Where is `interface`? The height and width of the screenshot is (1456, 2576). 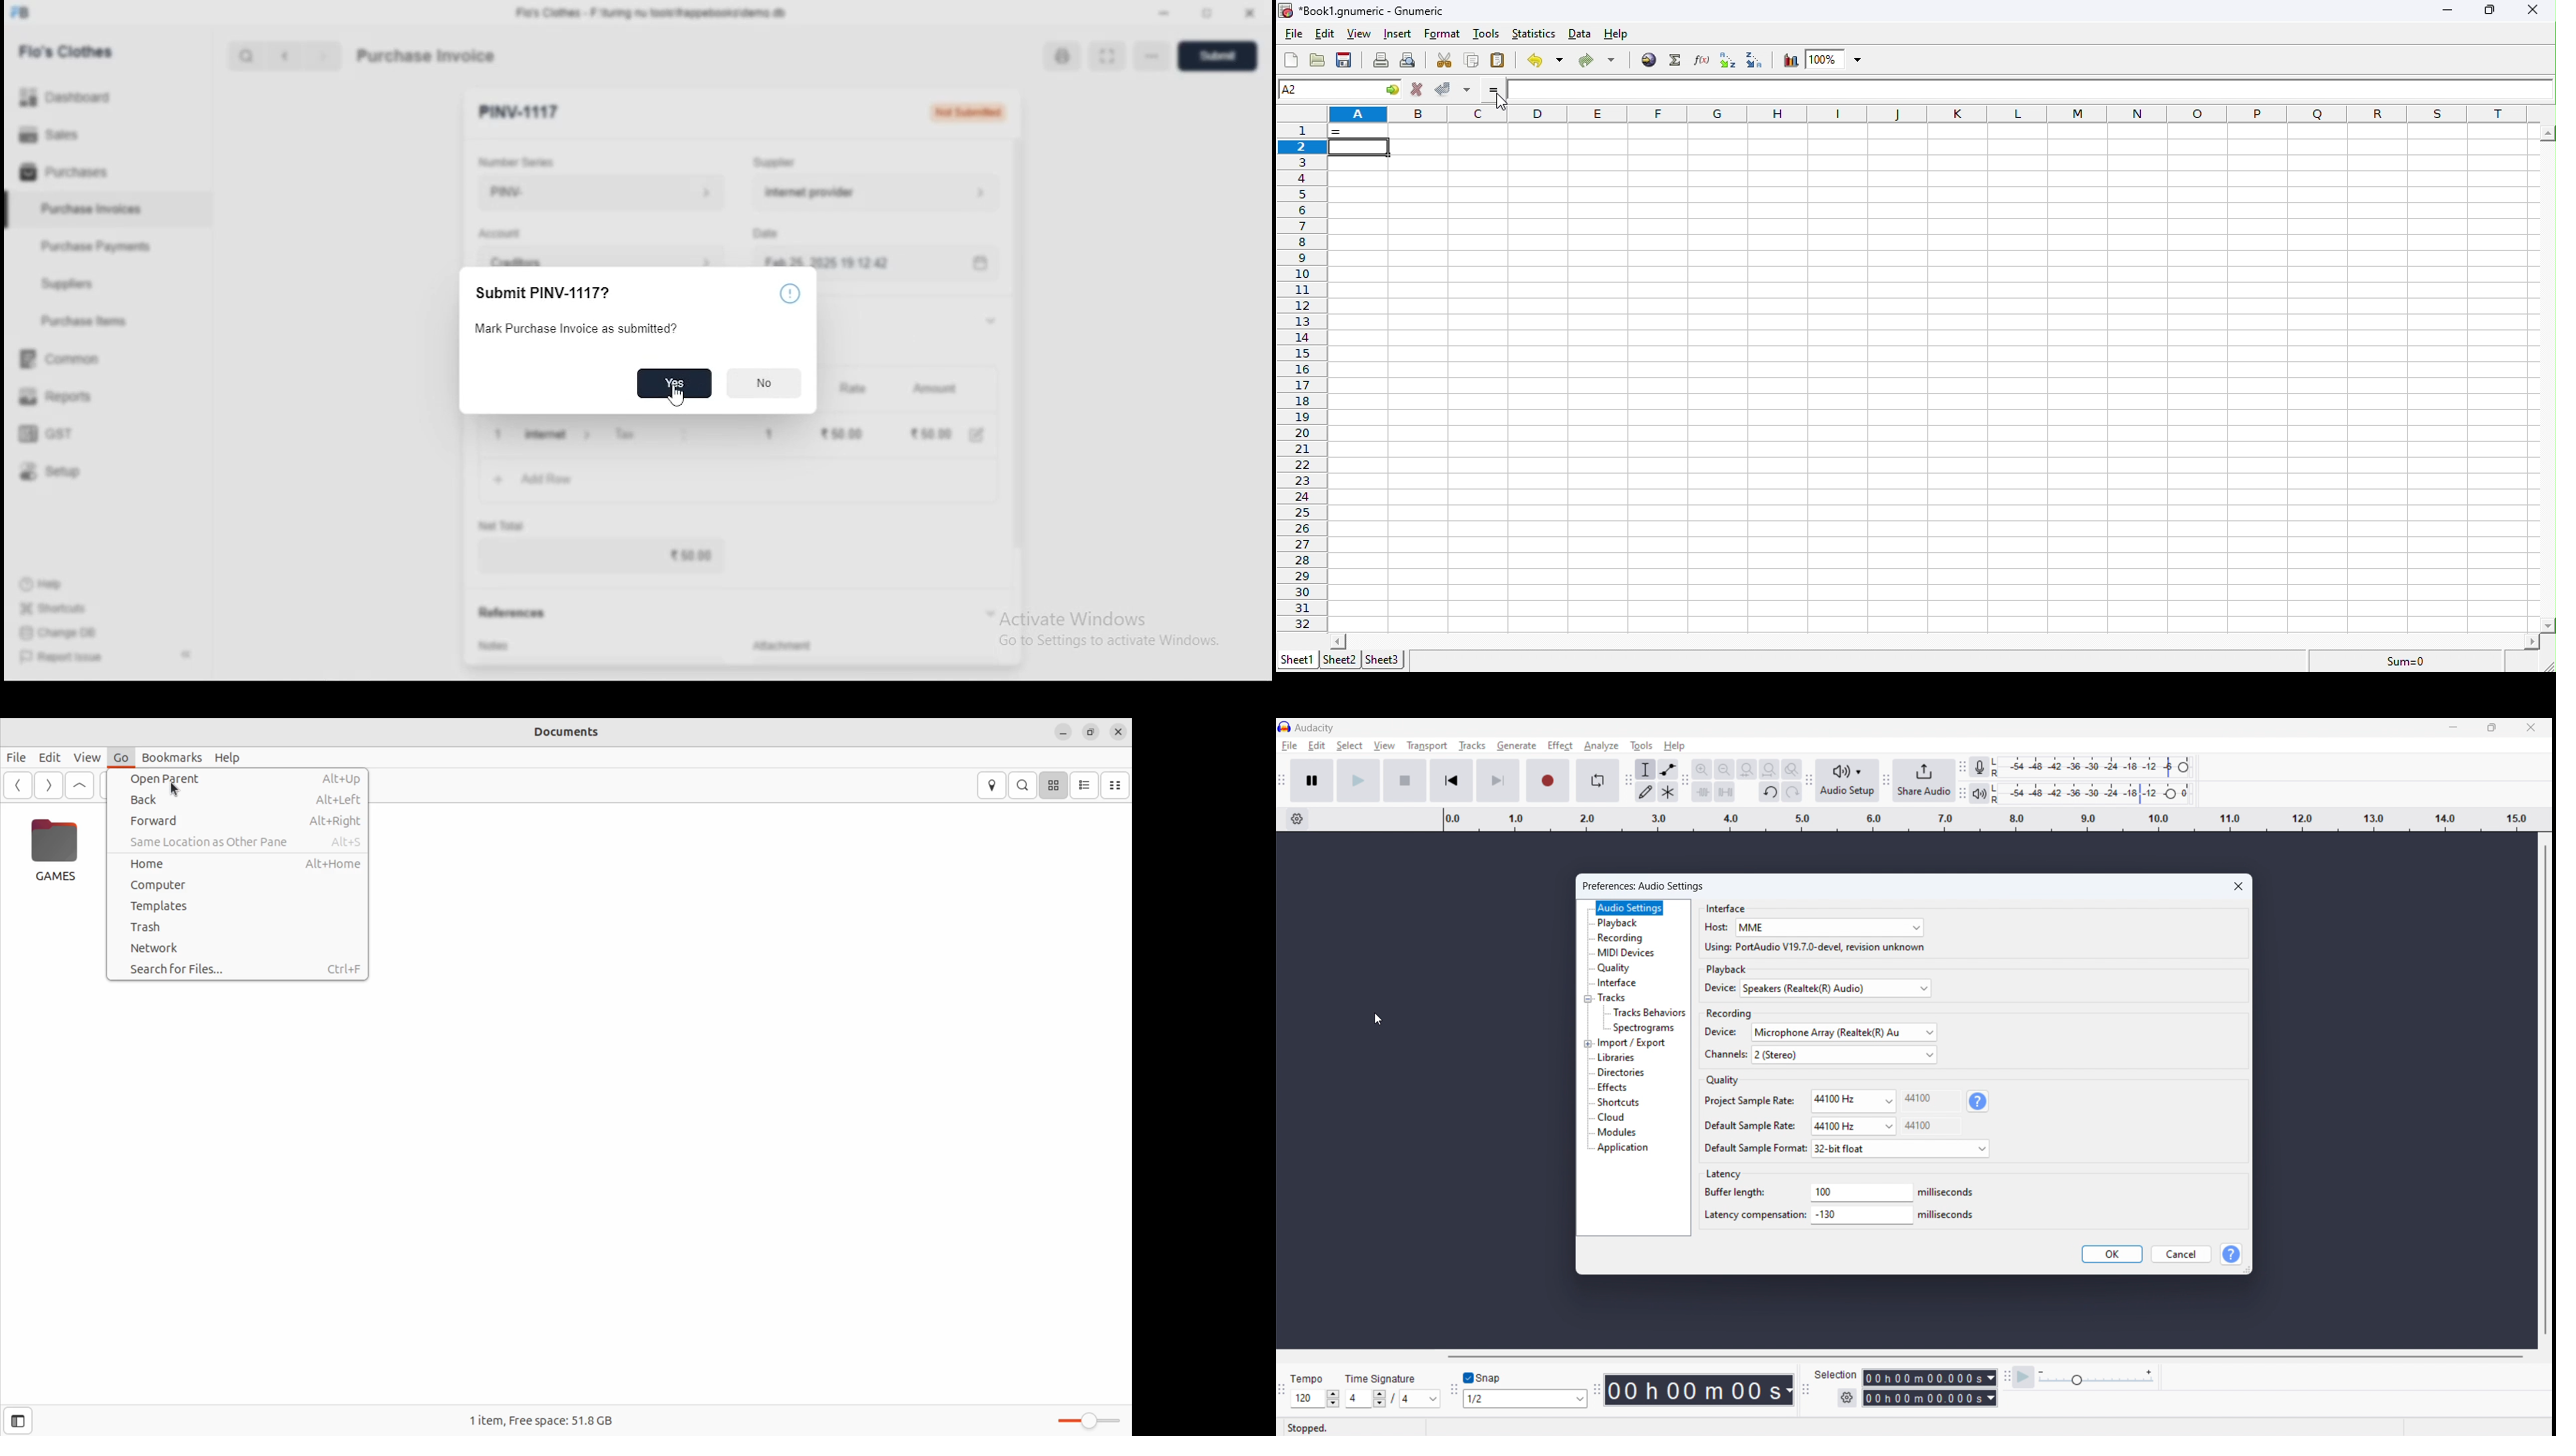
interface is located at coordinates (1619, 983).